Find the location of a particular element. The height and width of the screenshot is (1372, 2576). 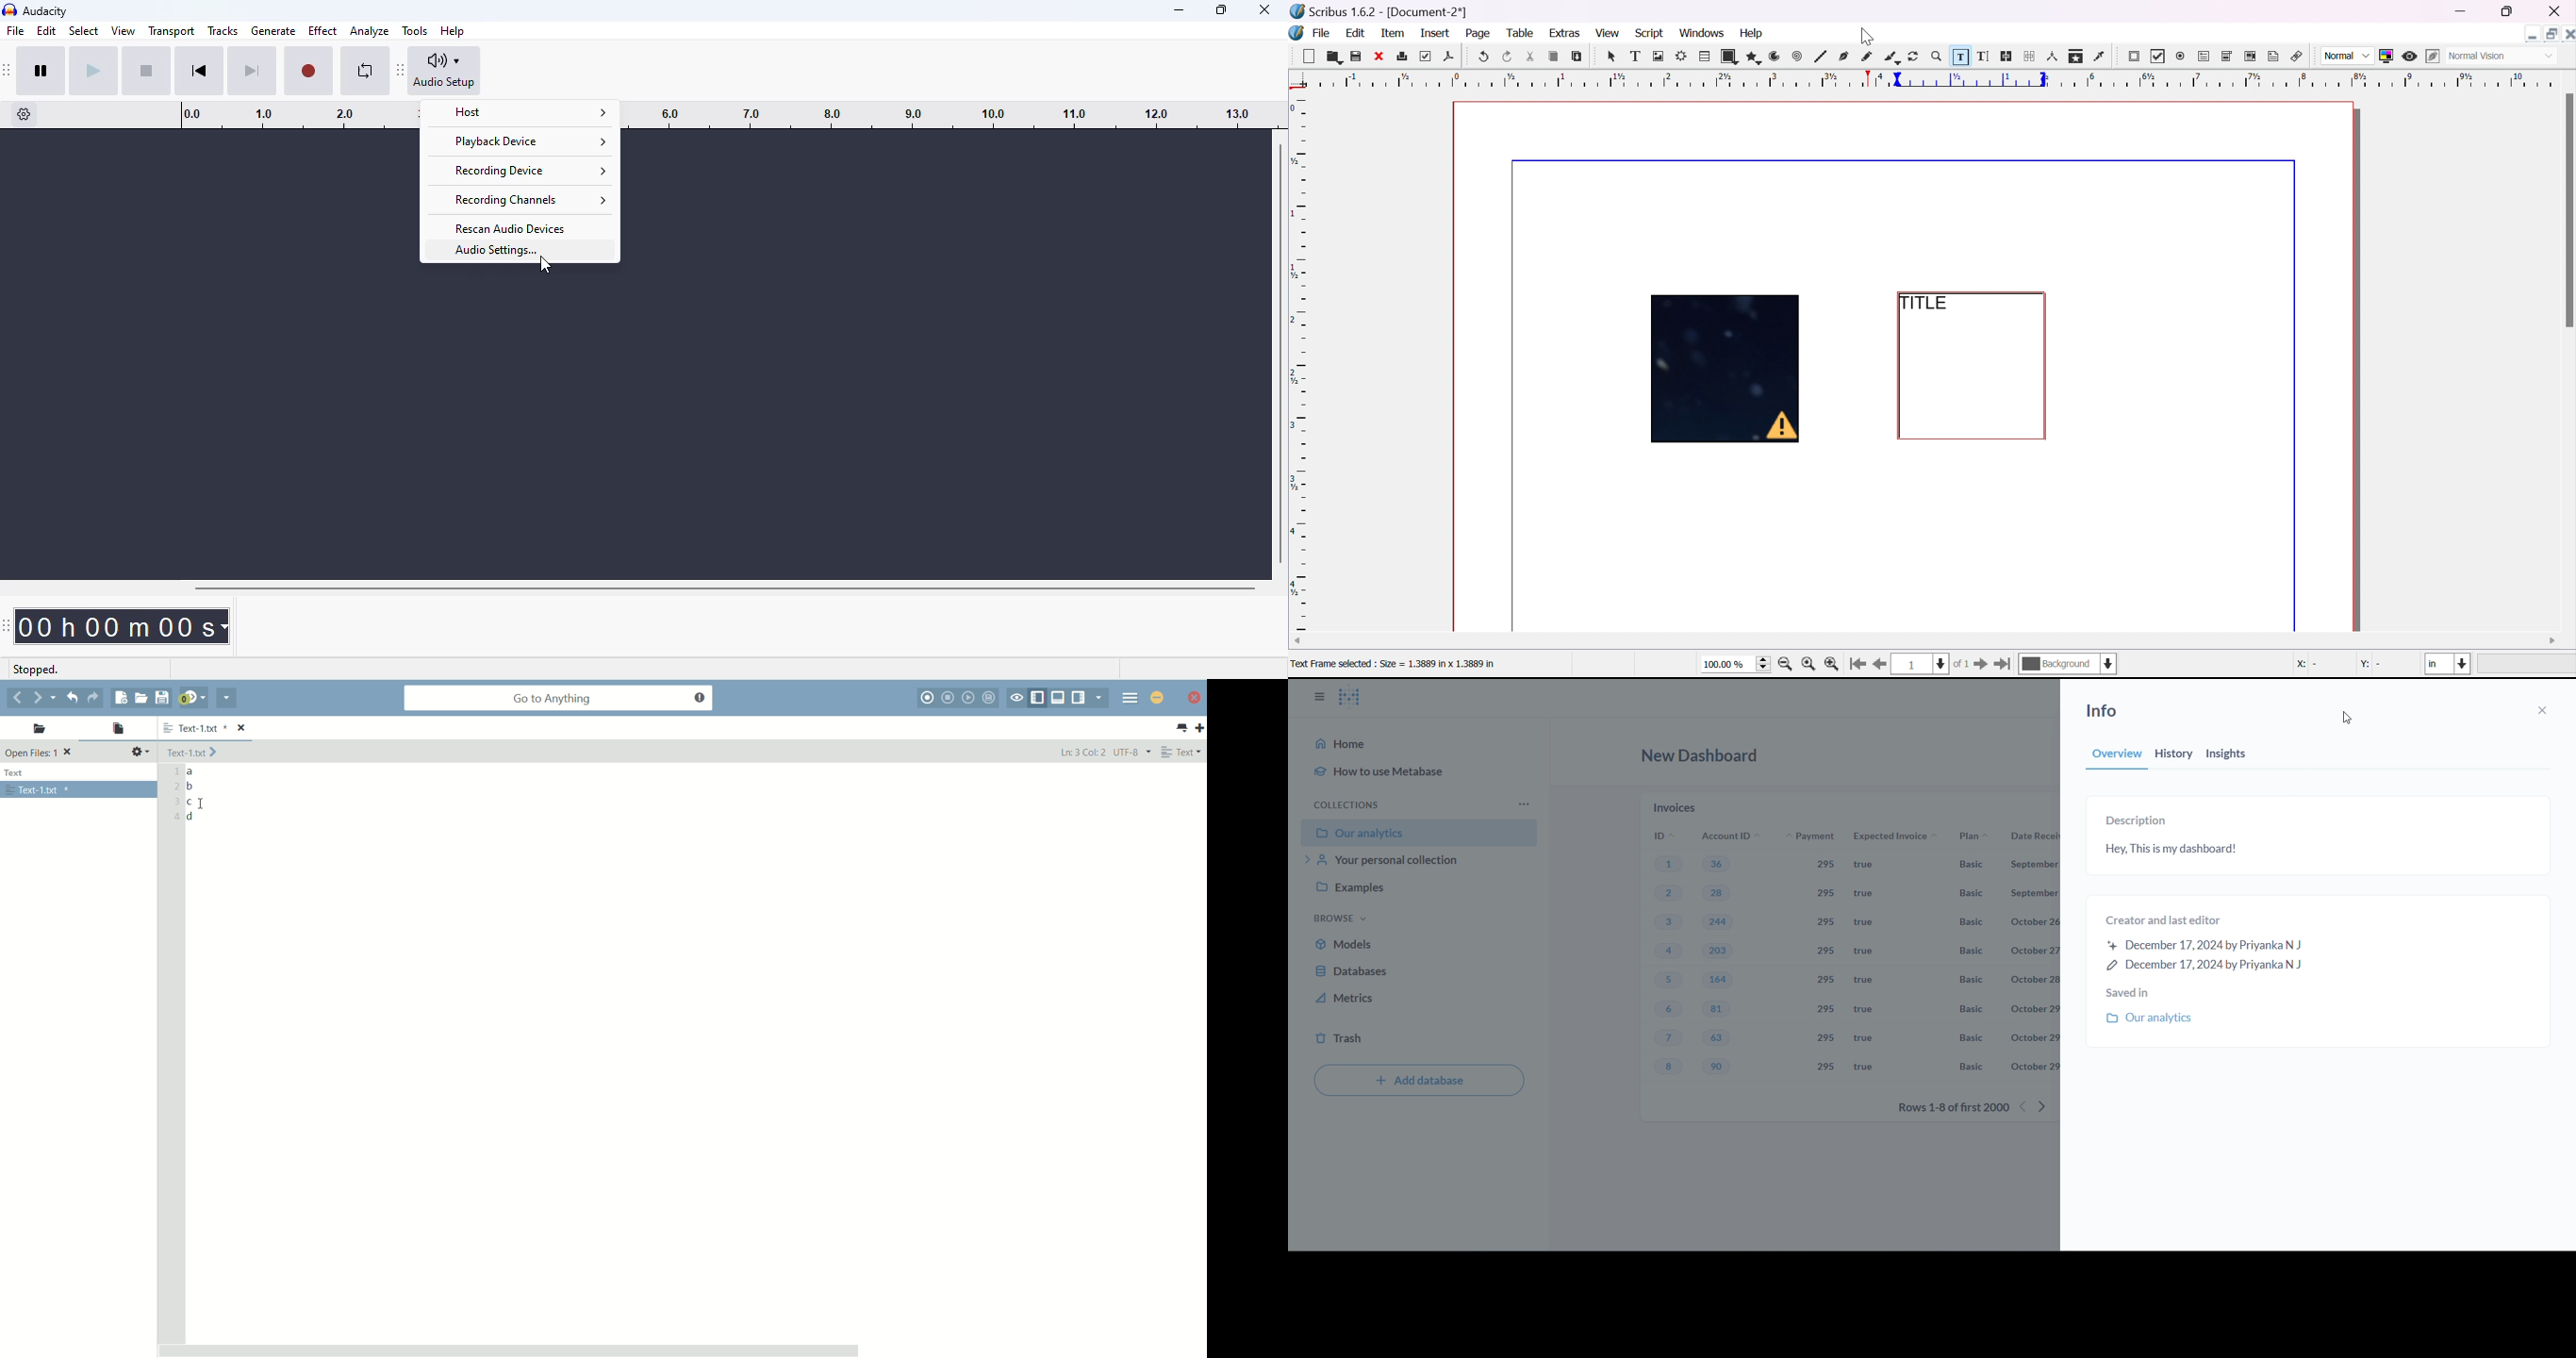

Scroll bar is located at coordinates (678, 1347).